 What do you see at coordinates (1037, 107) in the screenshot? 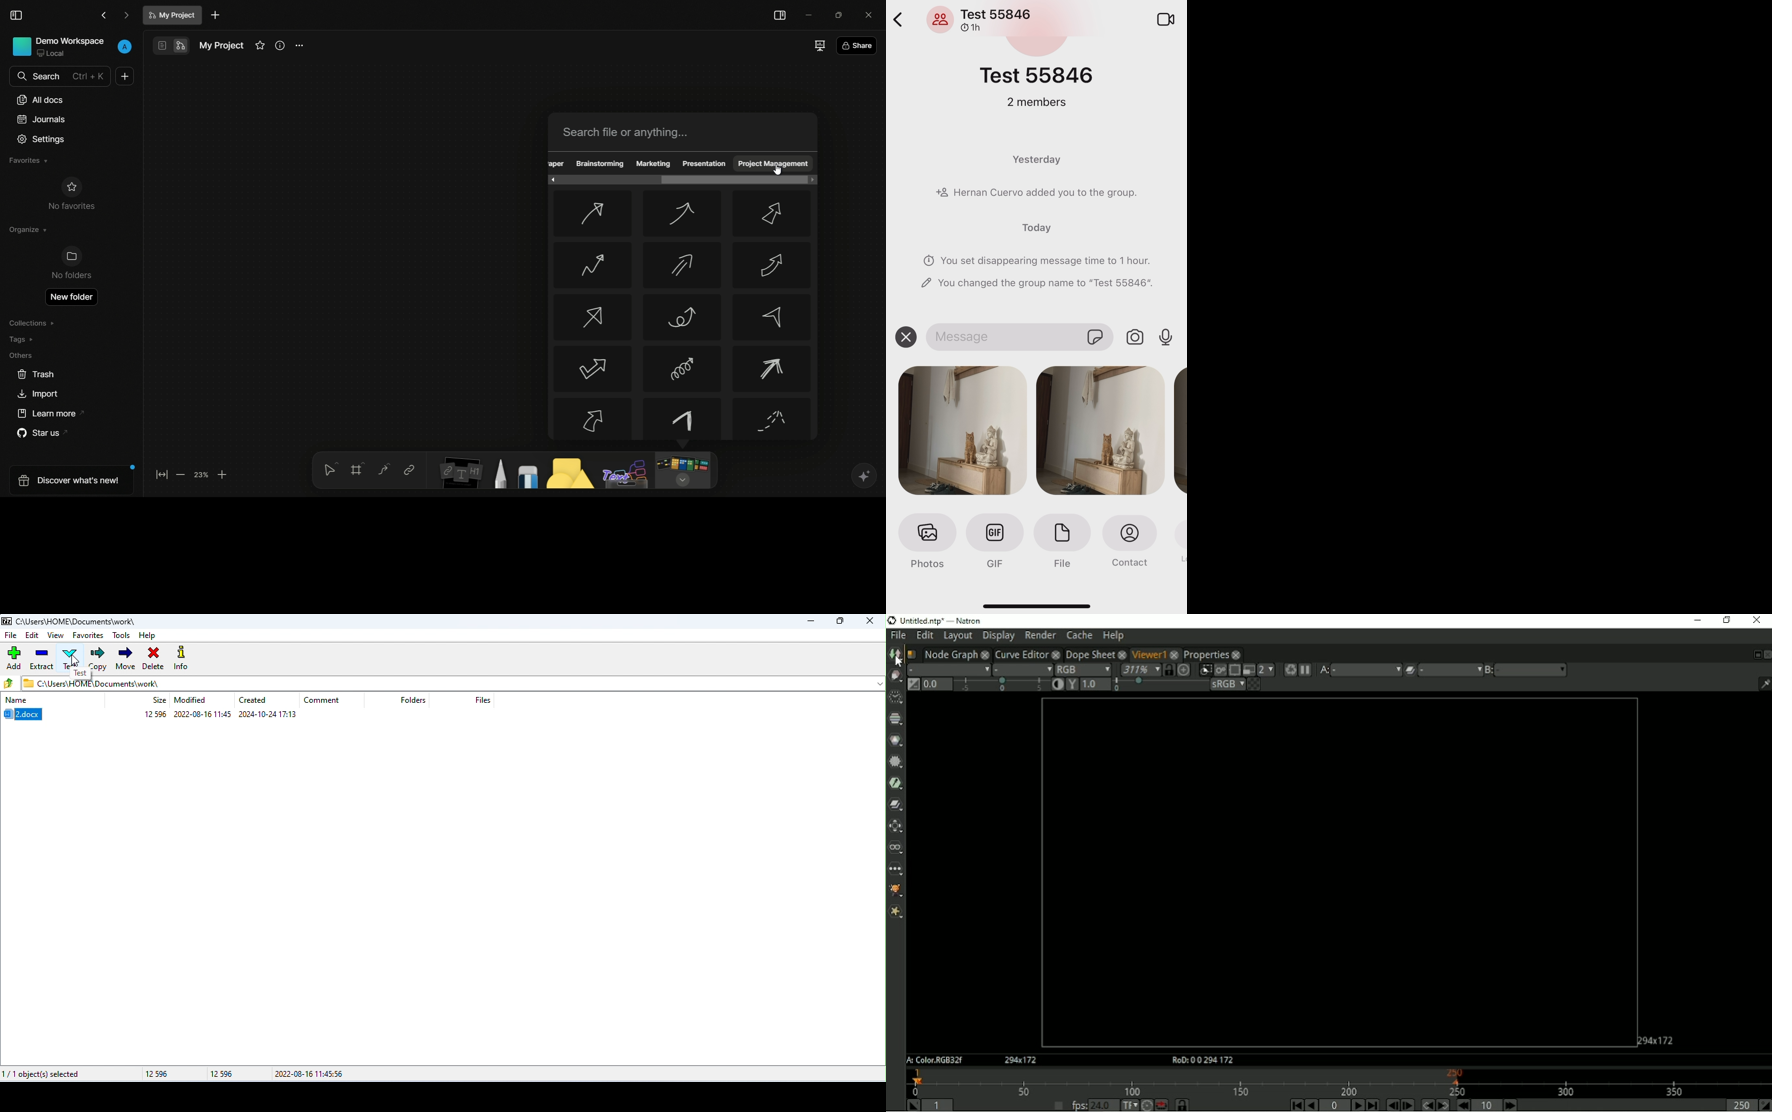
I see `2 members` at bounding box center [1037, 107].